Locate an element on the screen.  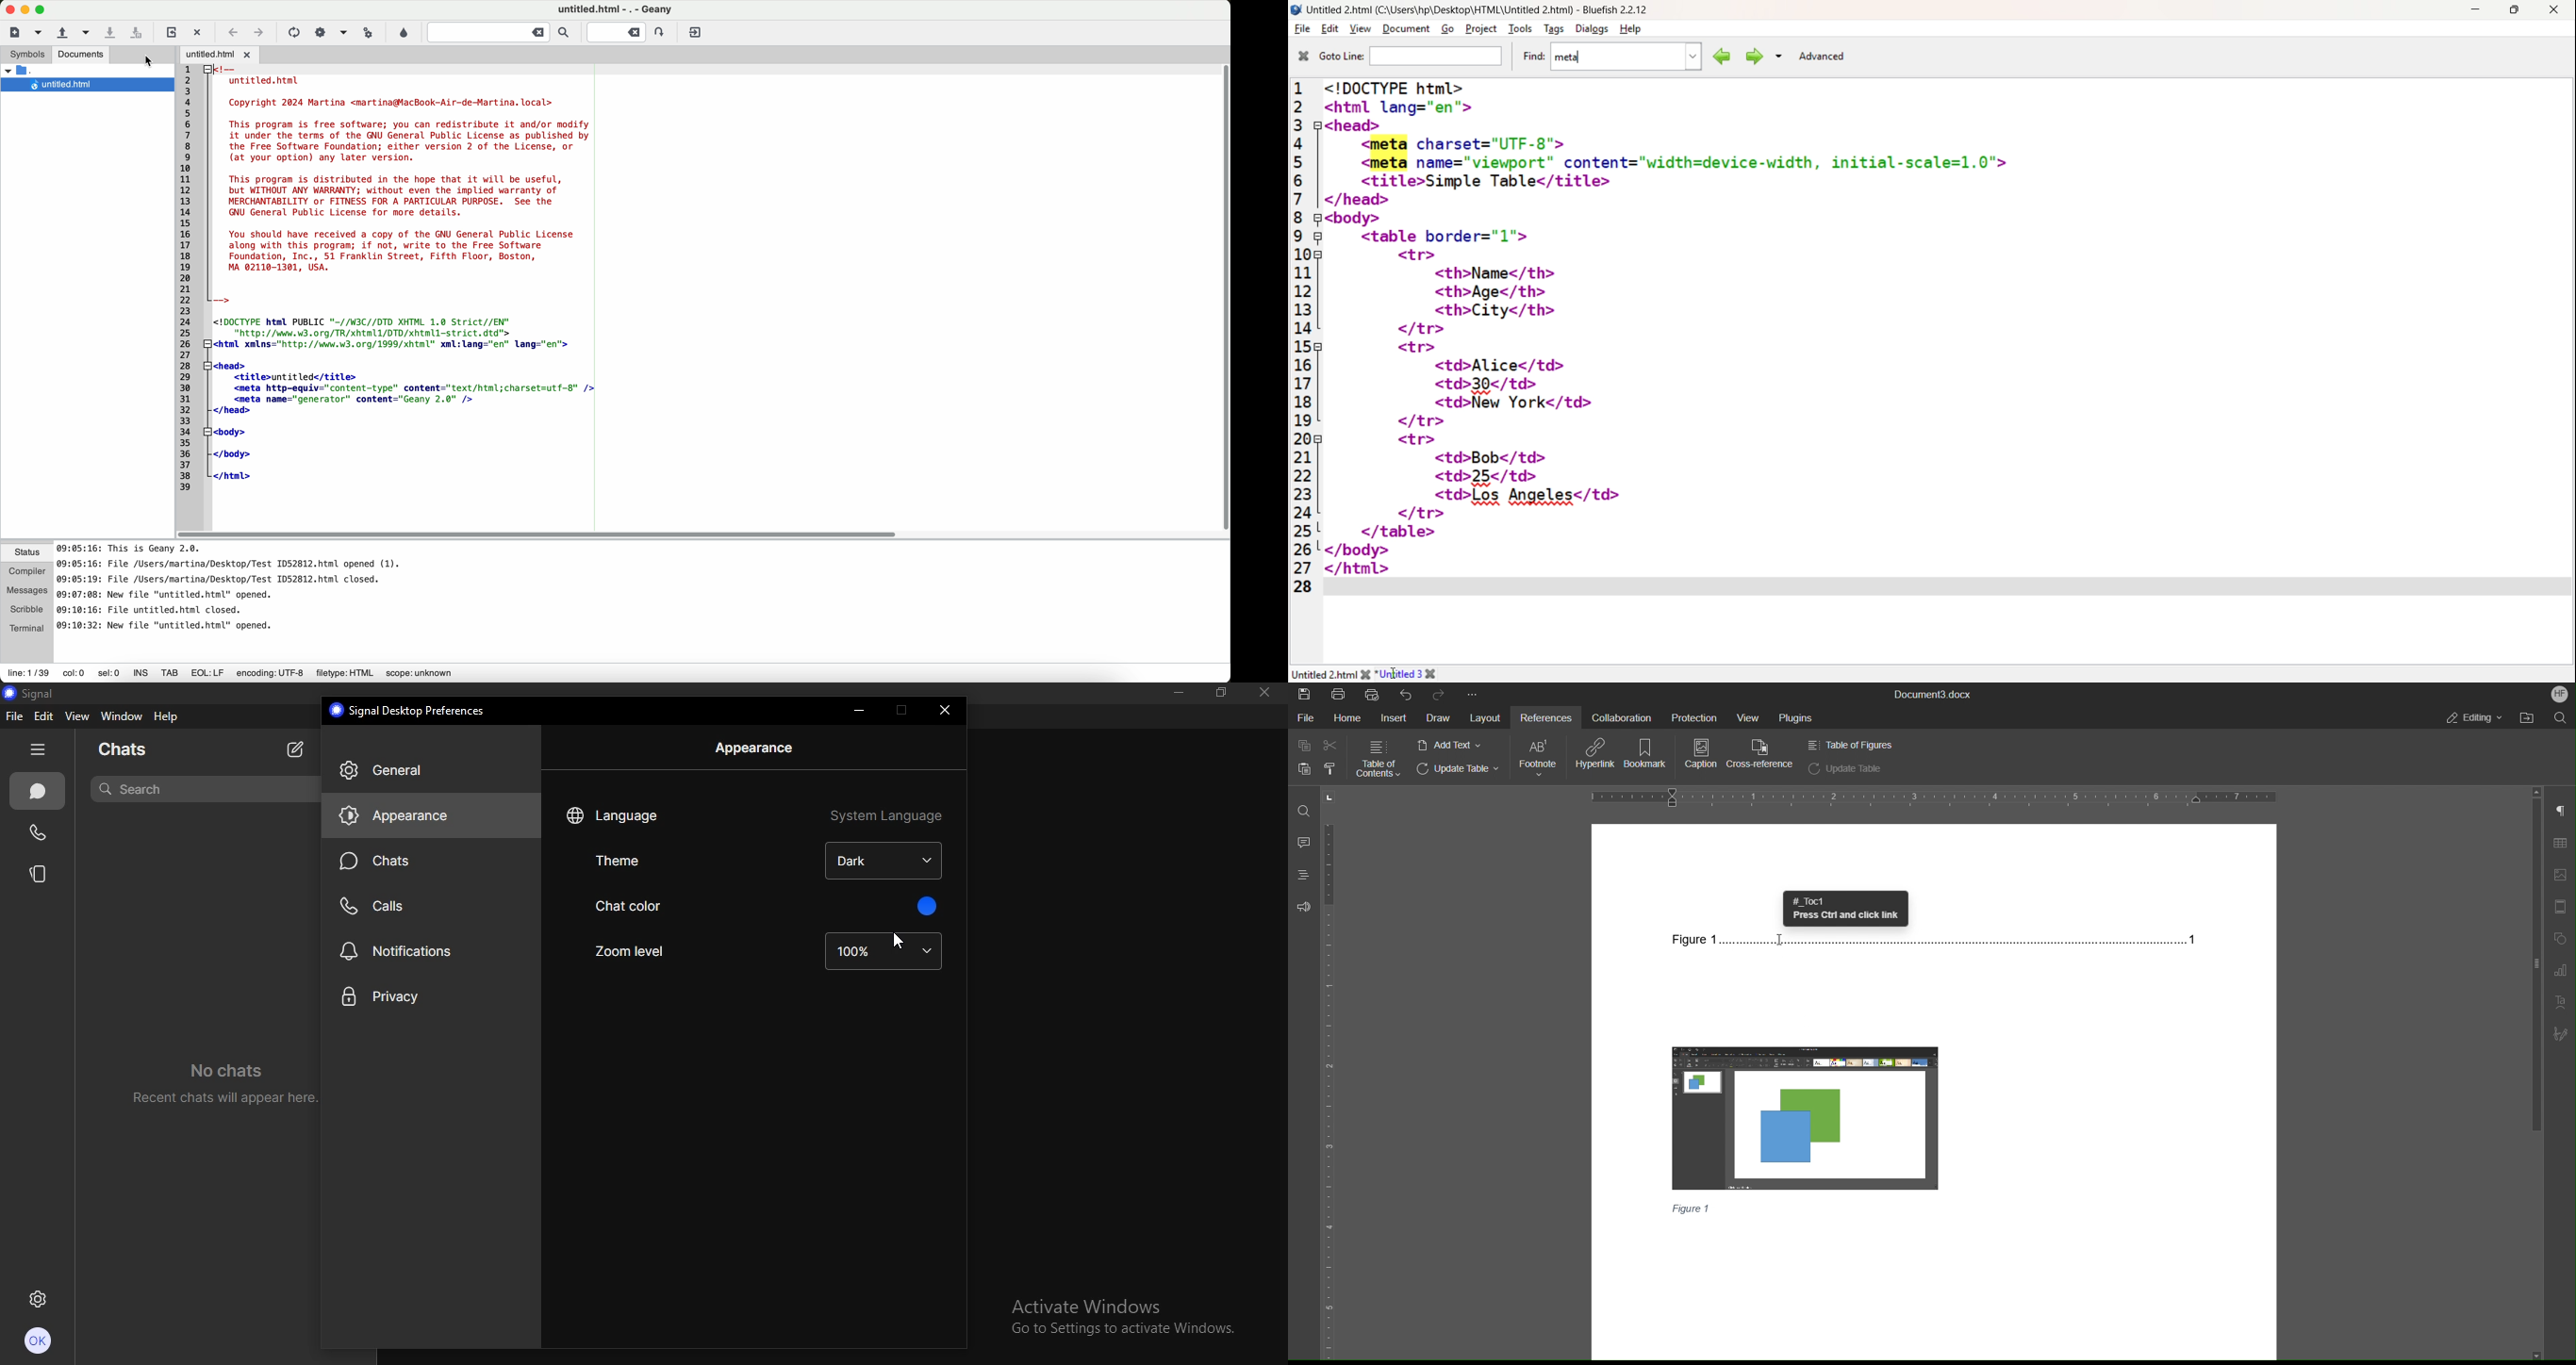
Caption is located at coordinates (1700, 755).